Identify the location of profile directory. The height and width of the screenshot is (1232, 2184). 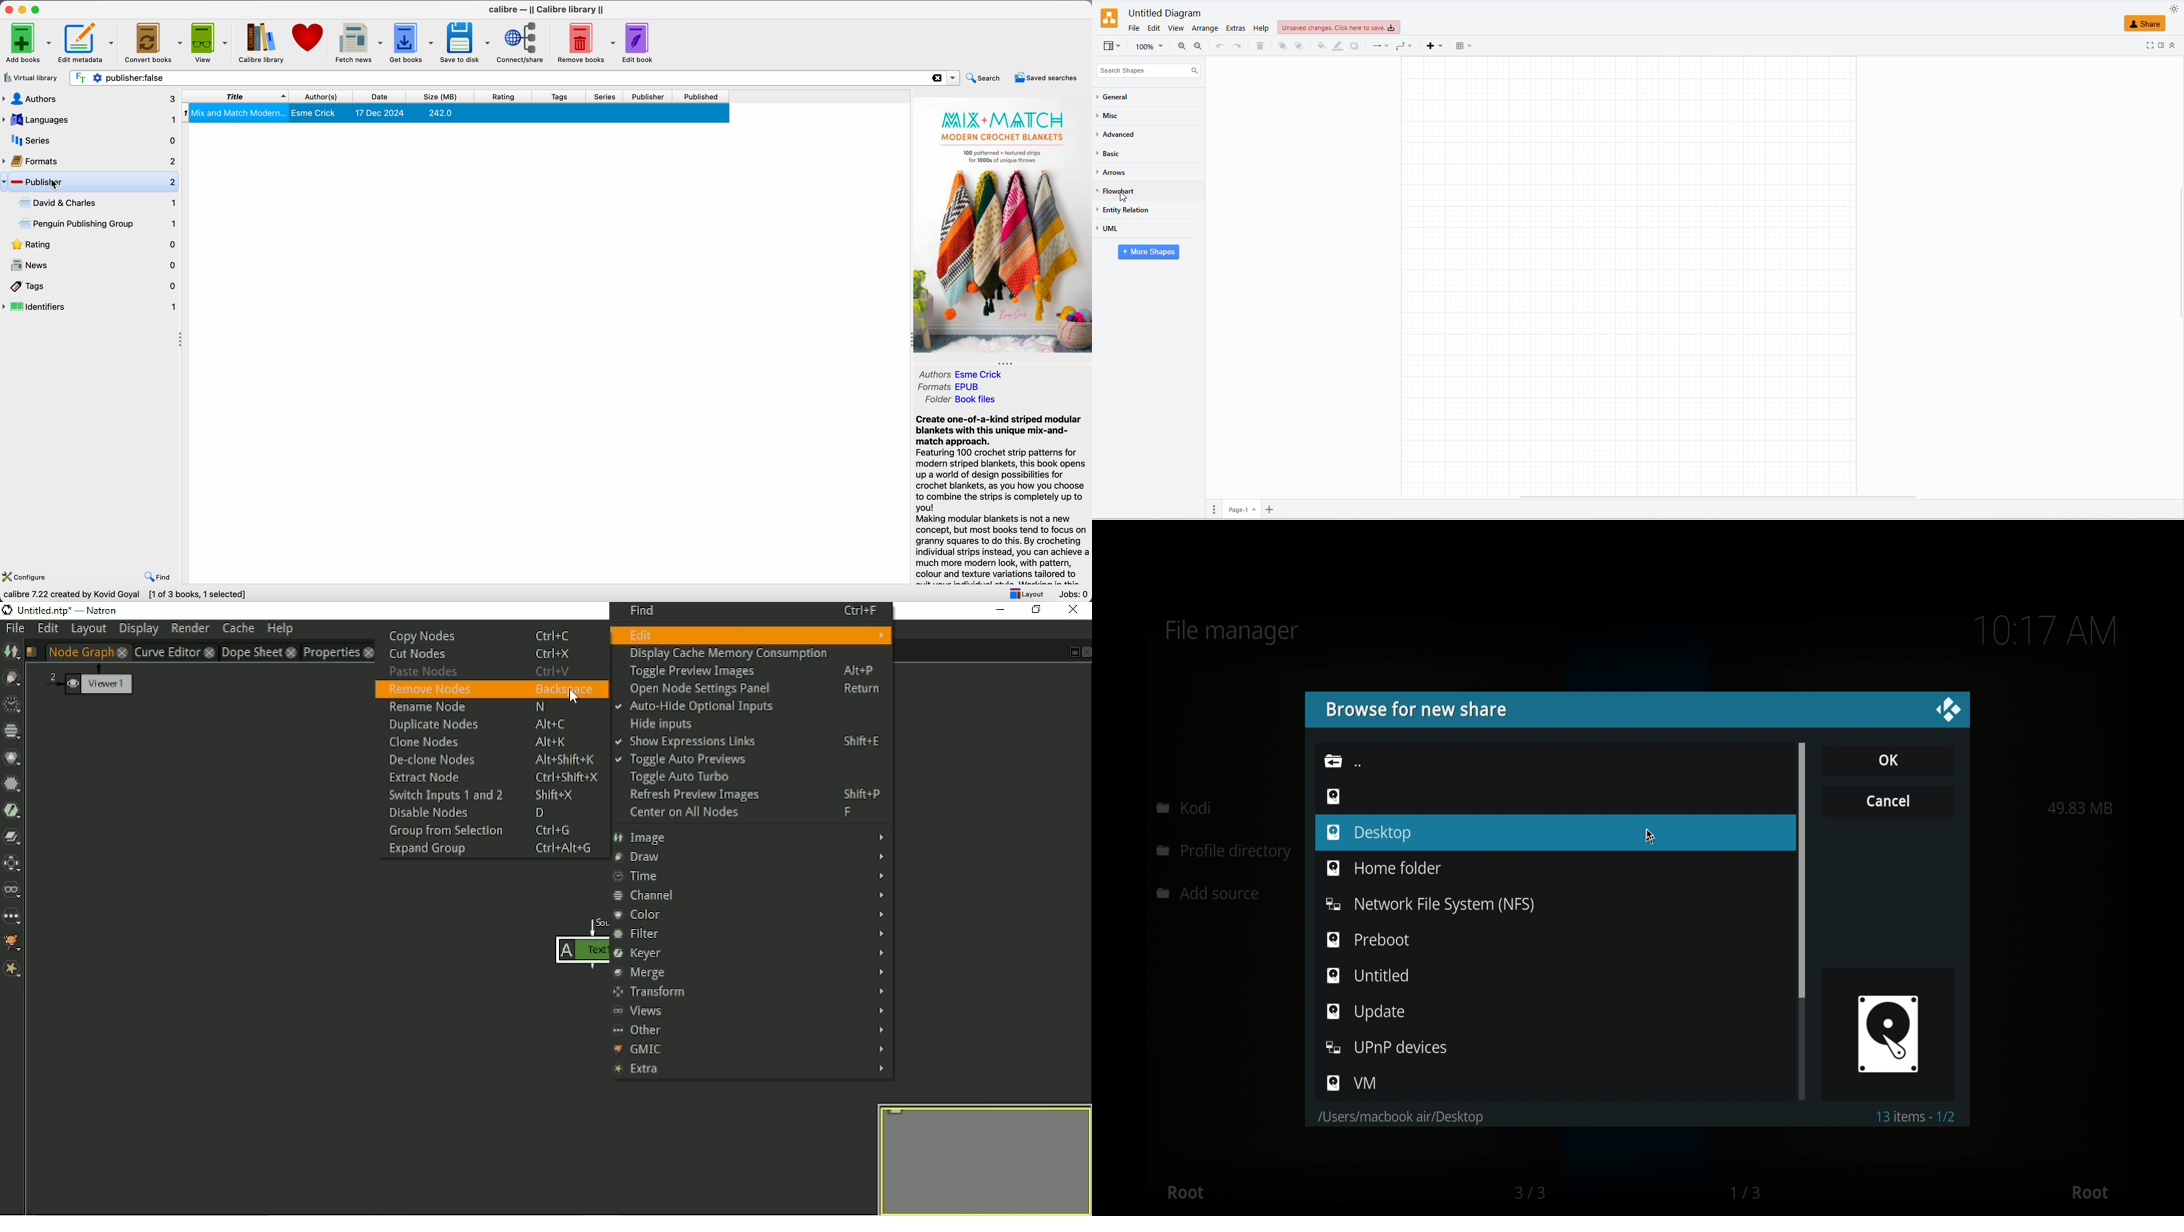
(1226, 853).